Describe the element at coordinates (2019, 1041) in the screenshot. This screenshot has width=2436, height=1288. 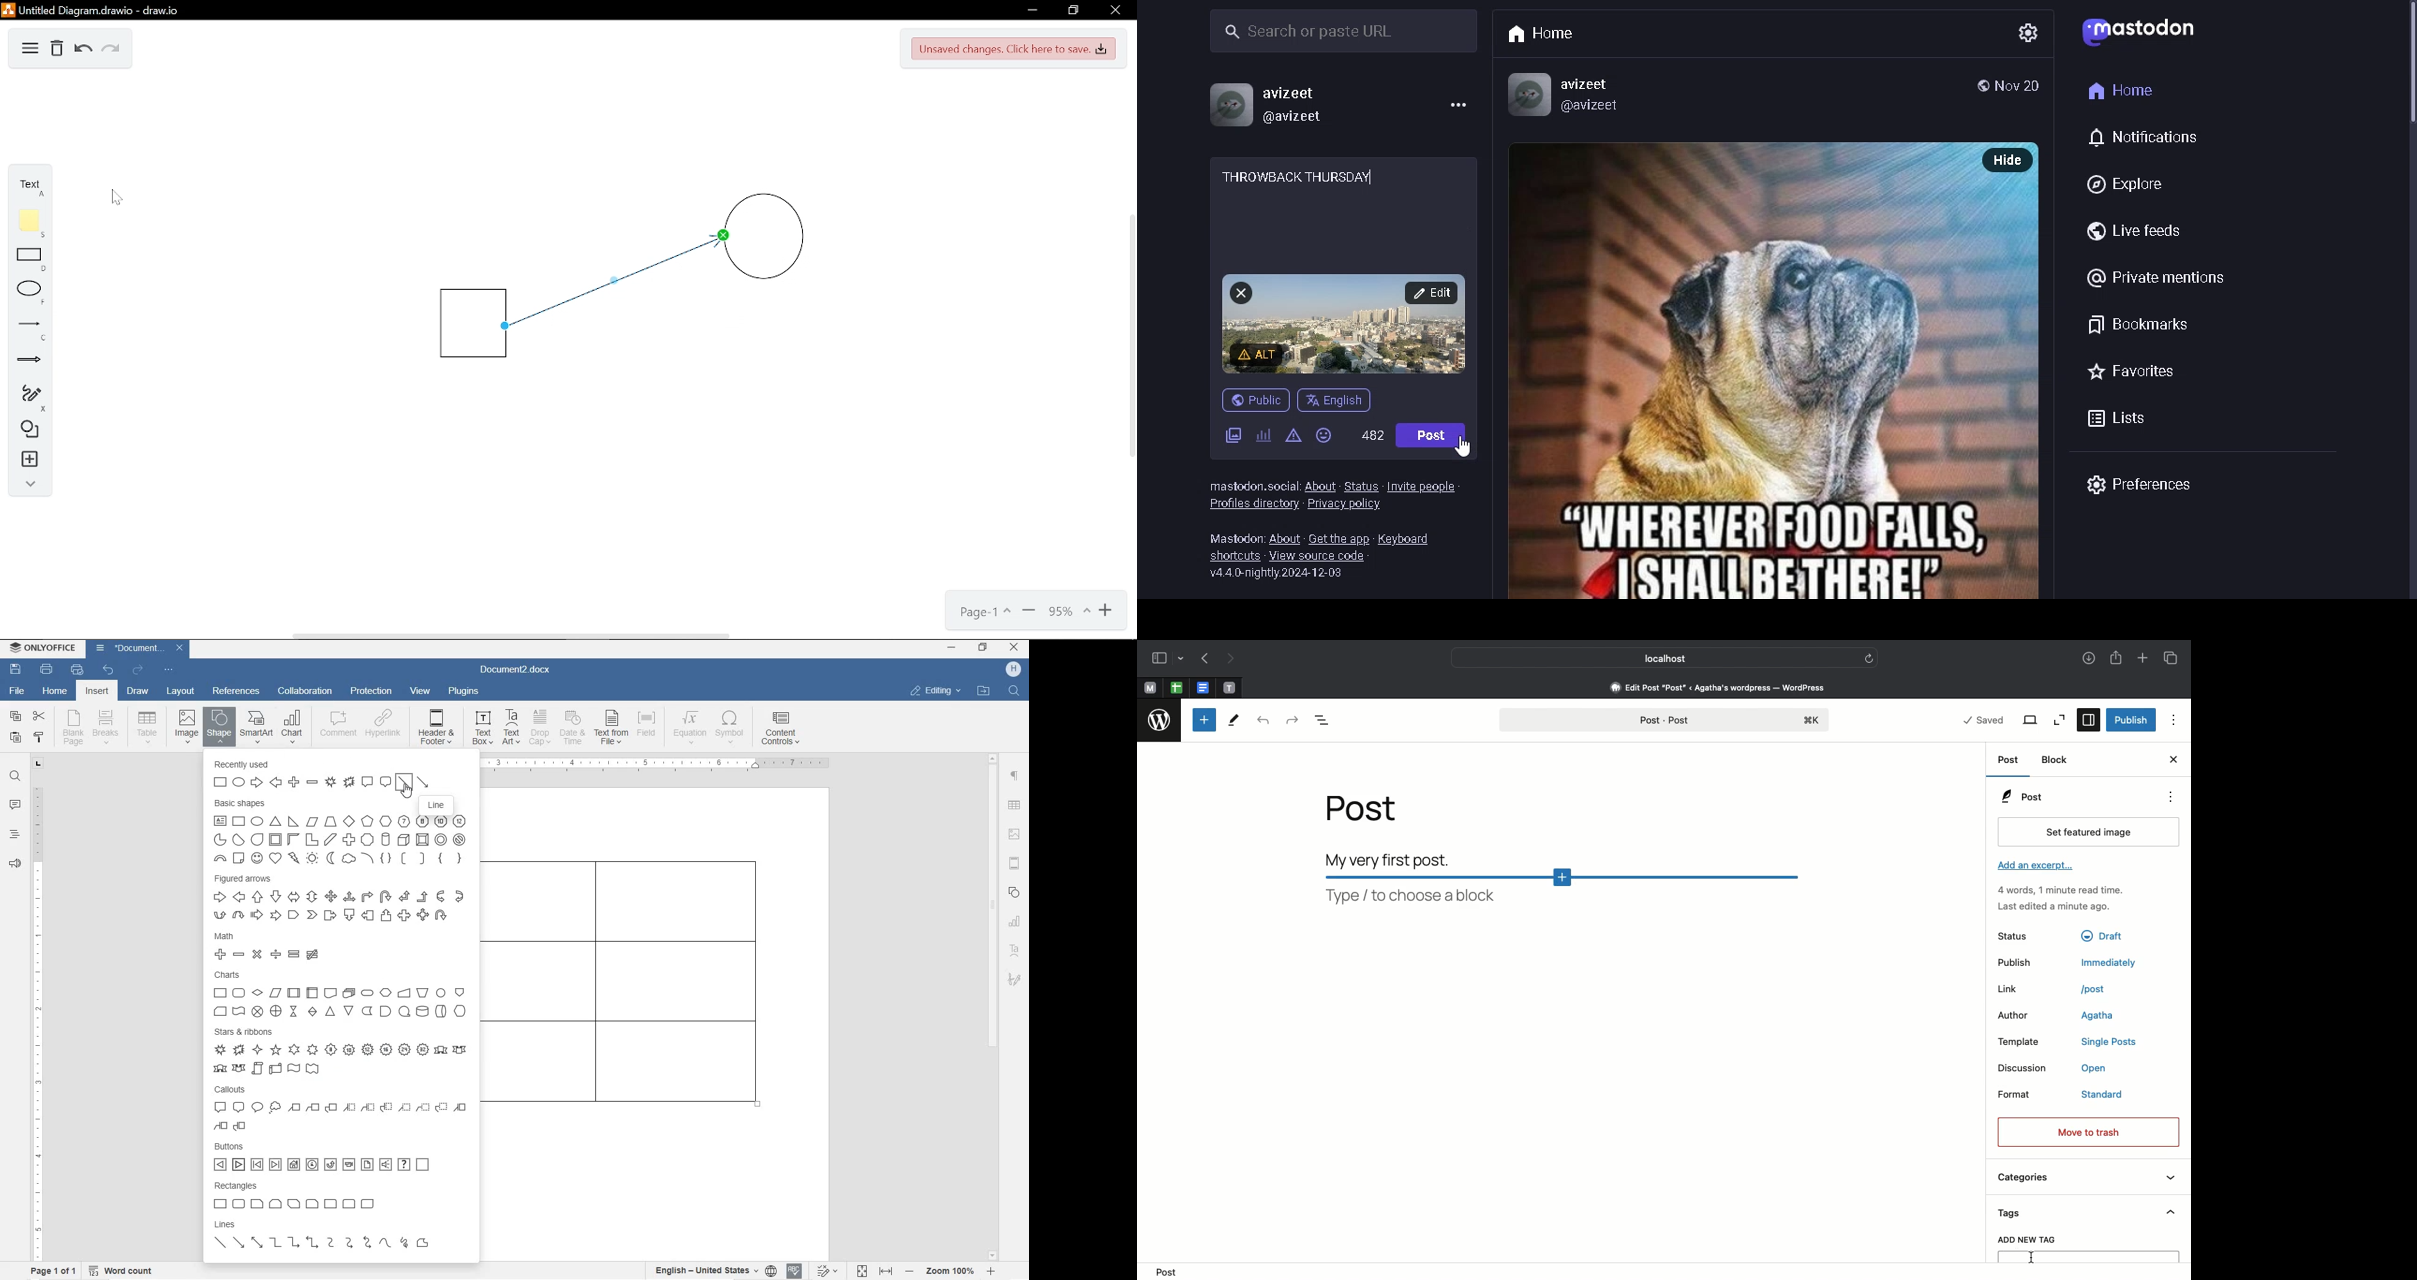
I see `Template` at that location.